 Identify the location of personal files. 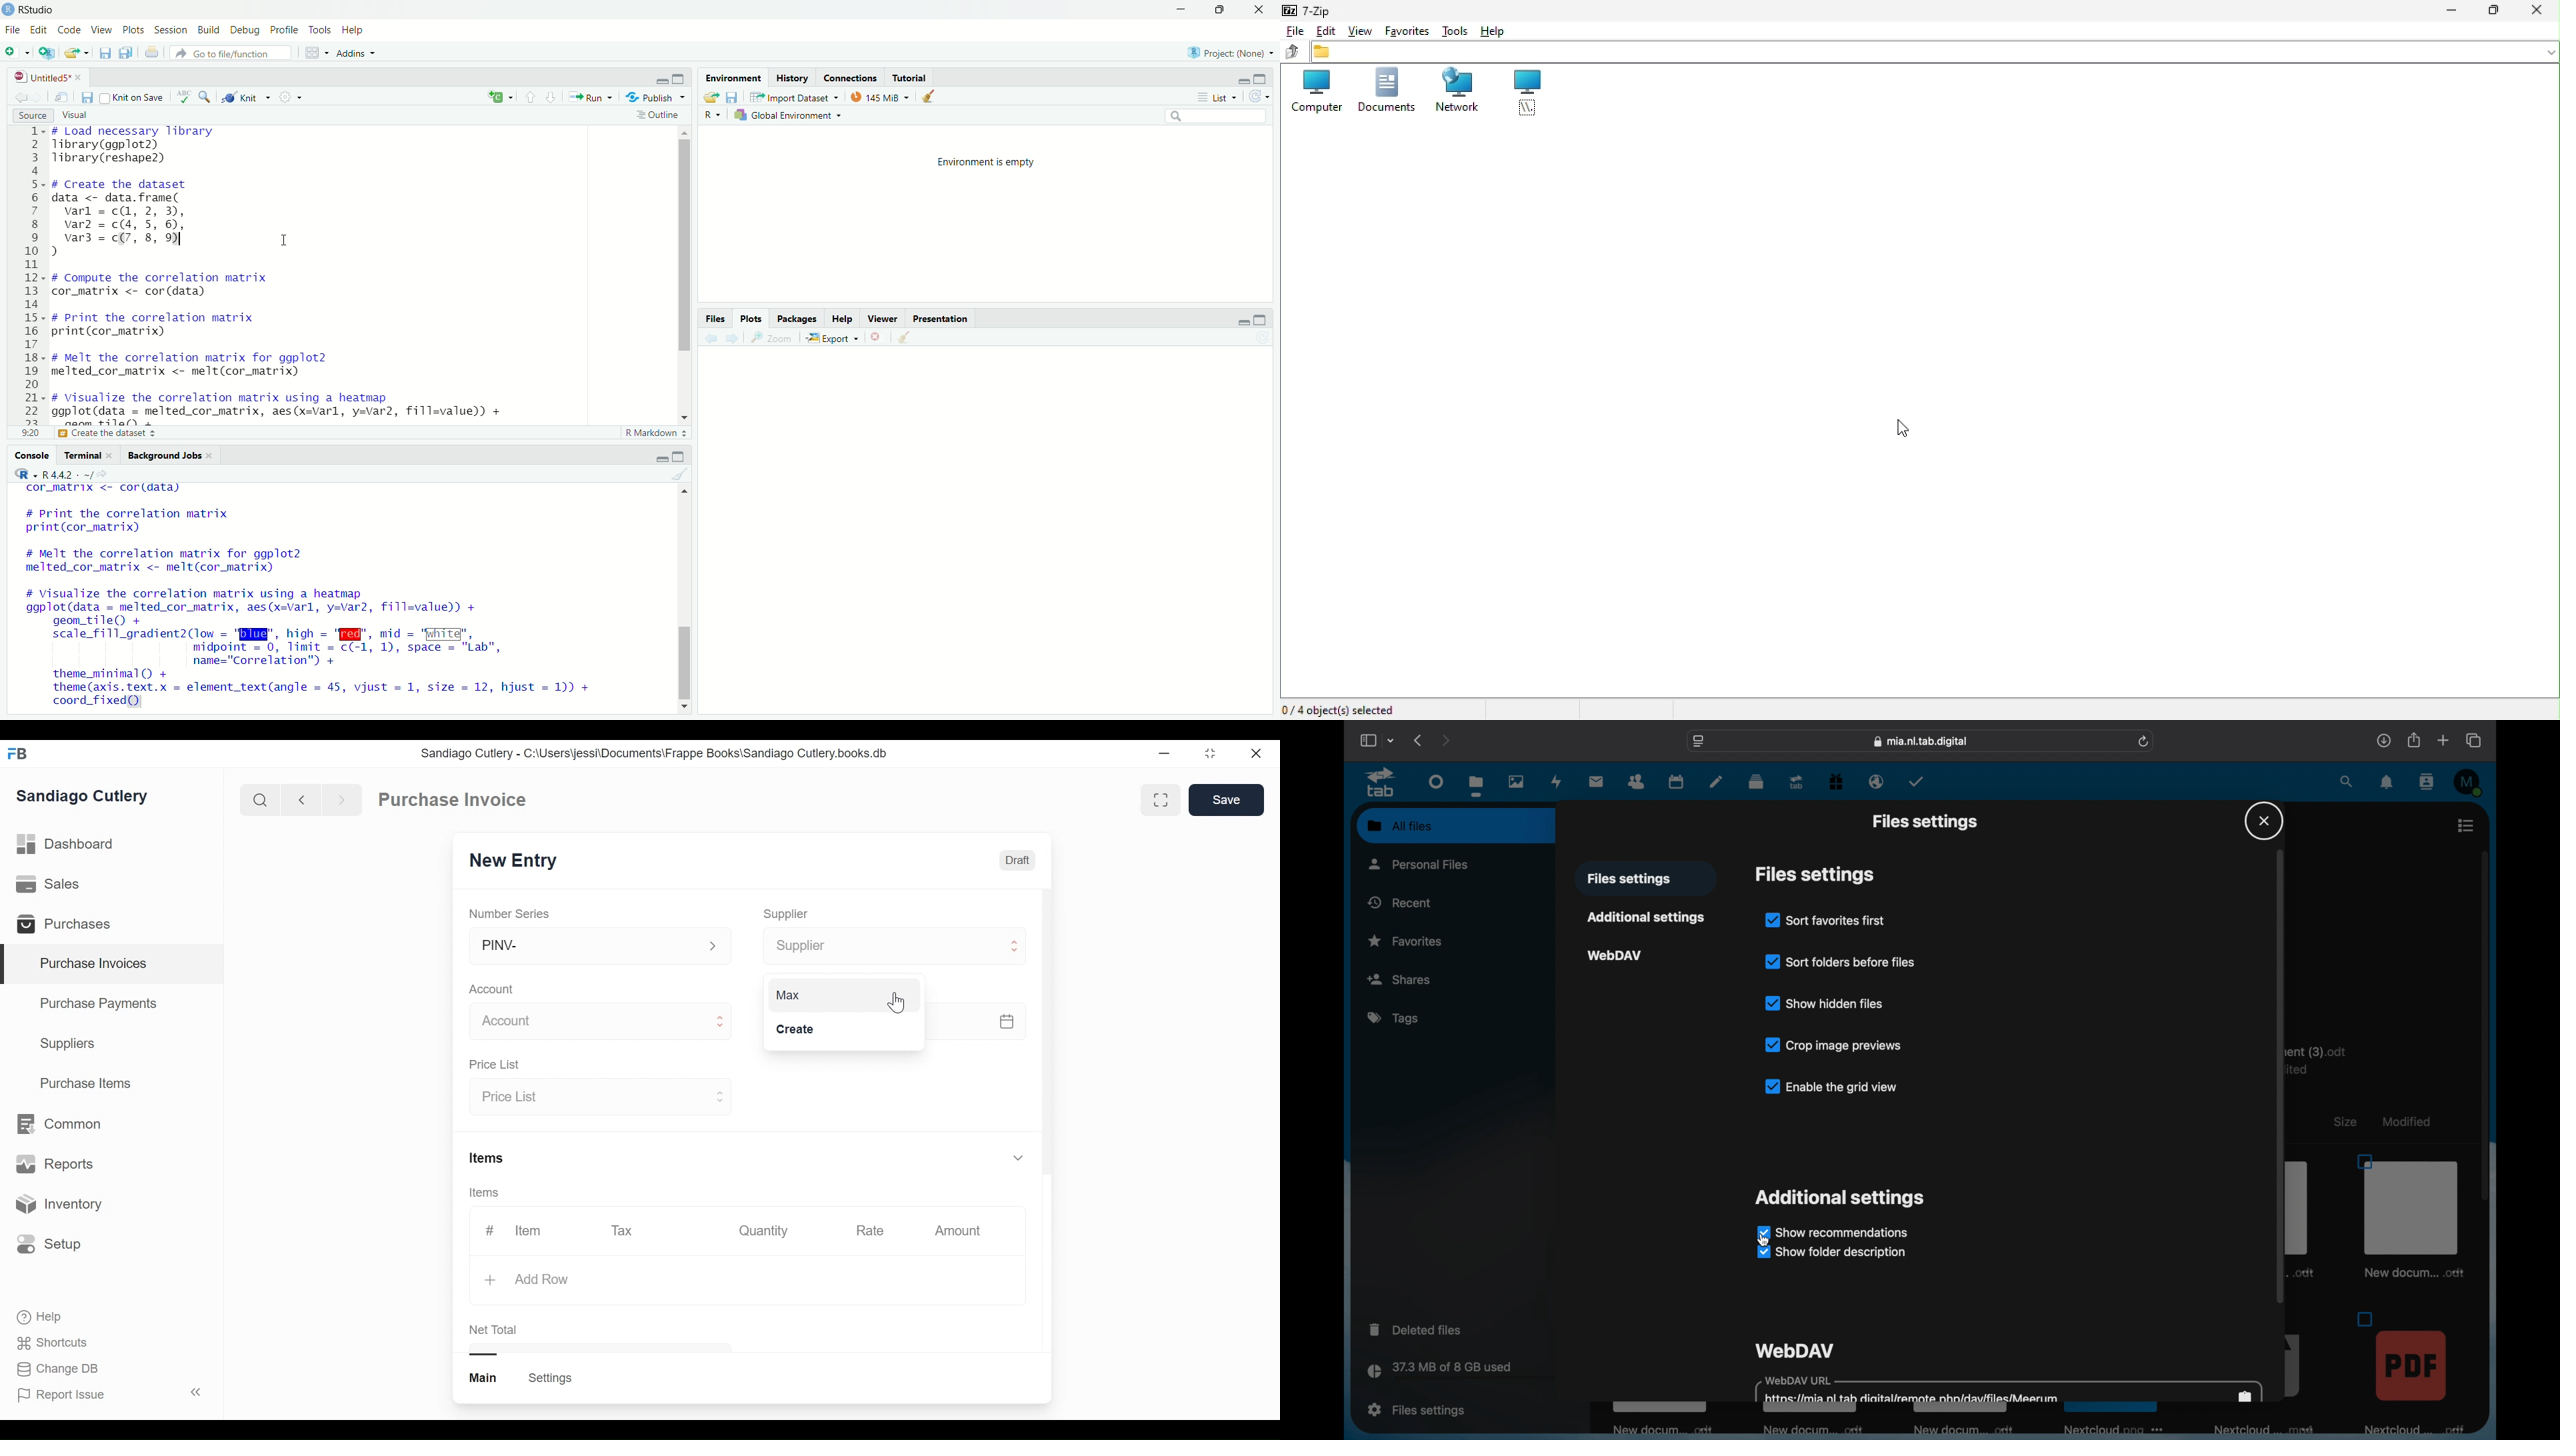
(1420, 863).